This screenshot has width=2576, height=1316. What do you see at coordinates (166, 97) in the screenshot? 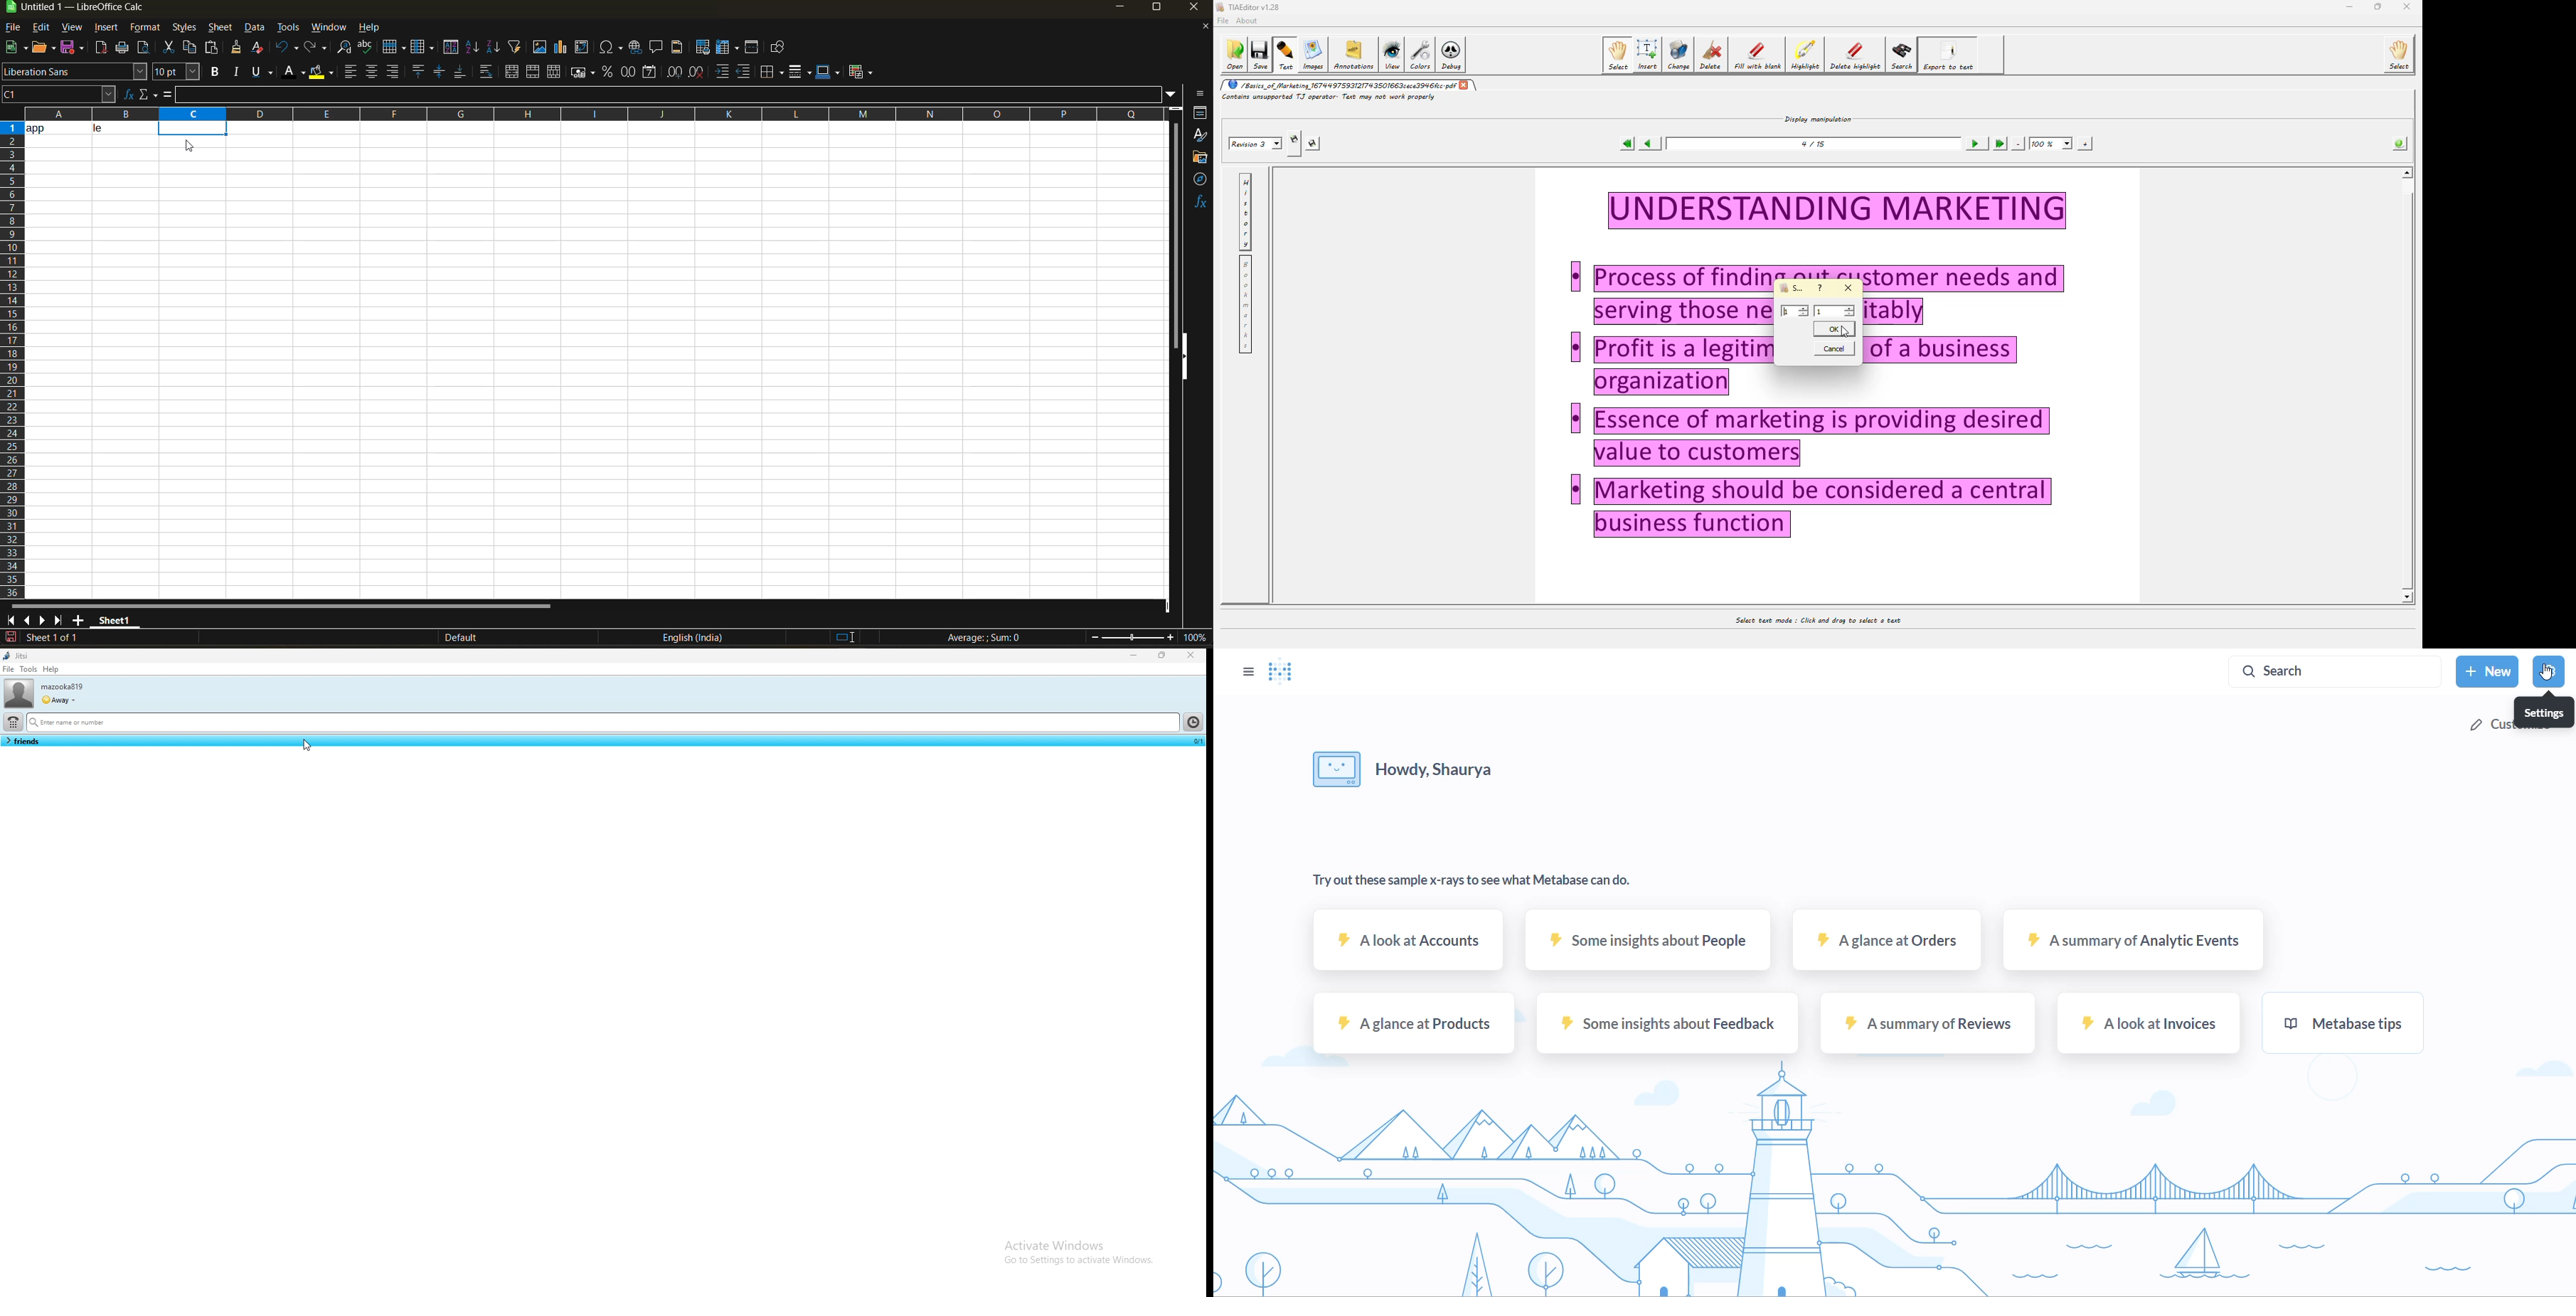
I see `formula` at bounding box center [166, 97].